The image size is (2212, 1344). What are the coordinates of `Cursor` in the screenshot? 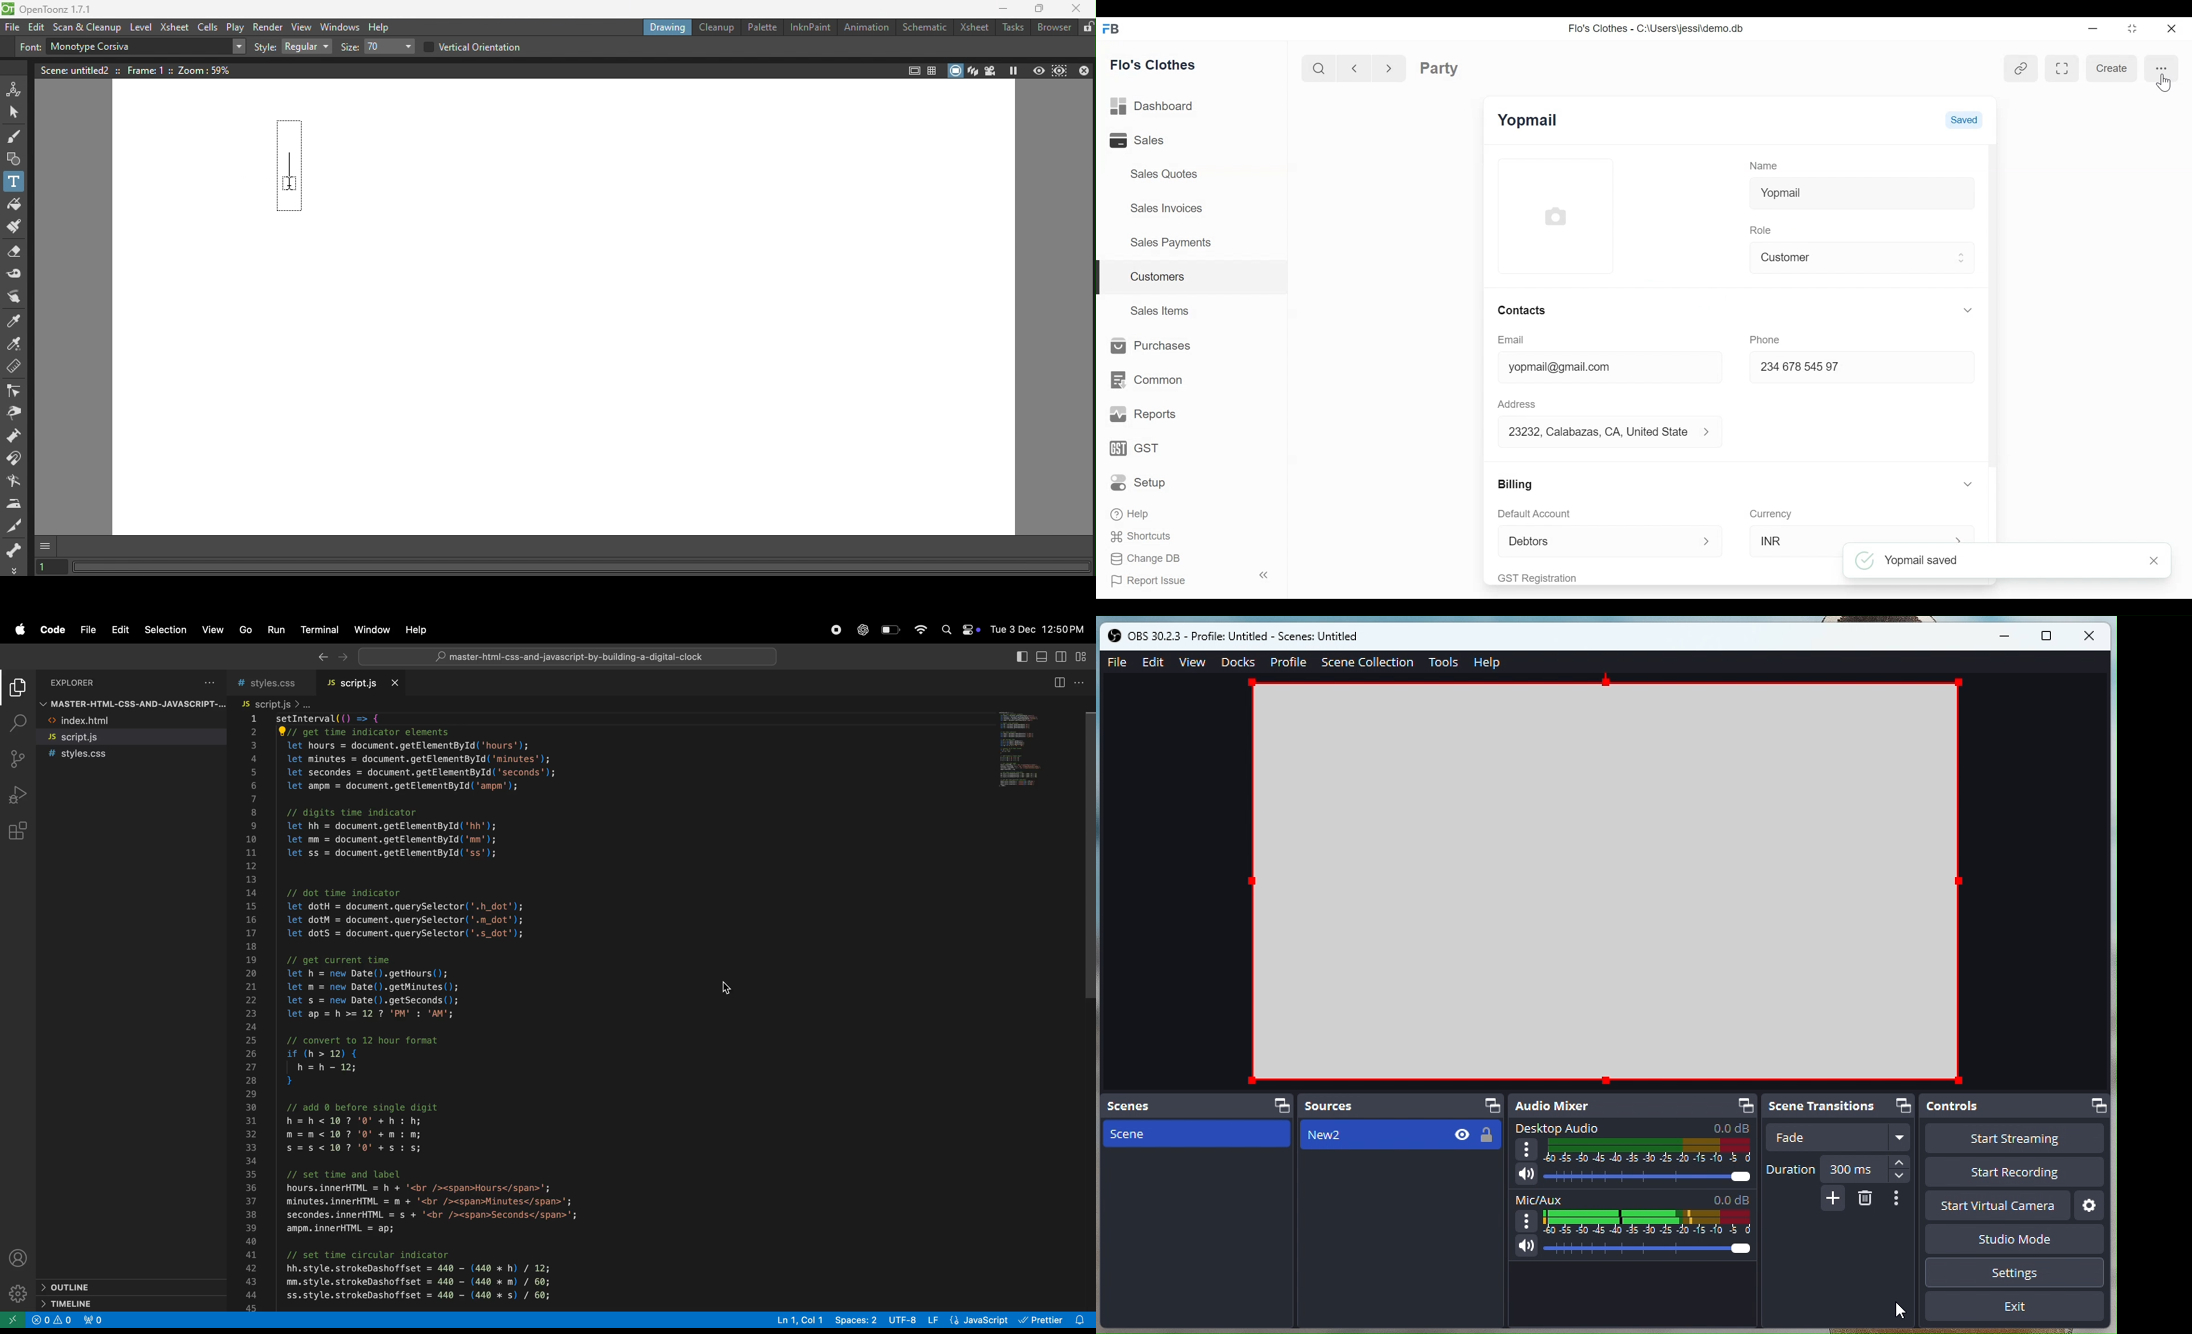 It's located at (2165, 83).